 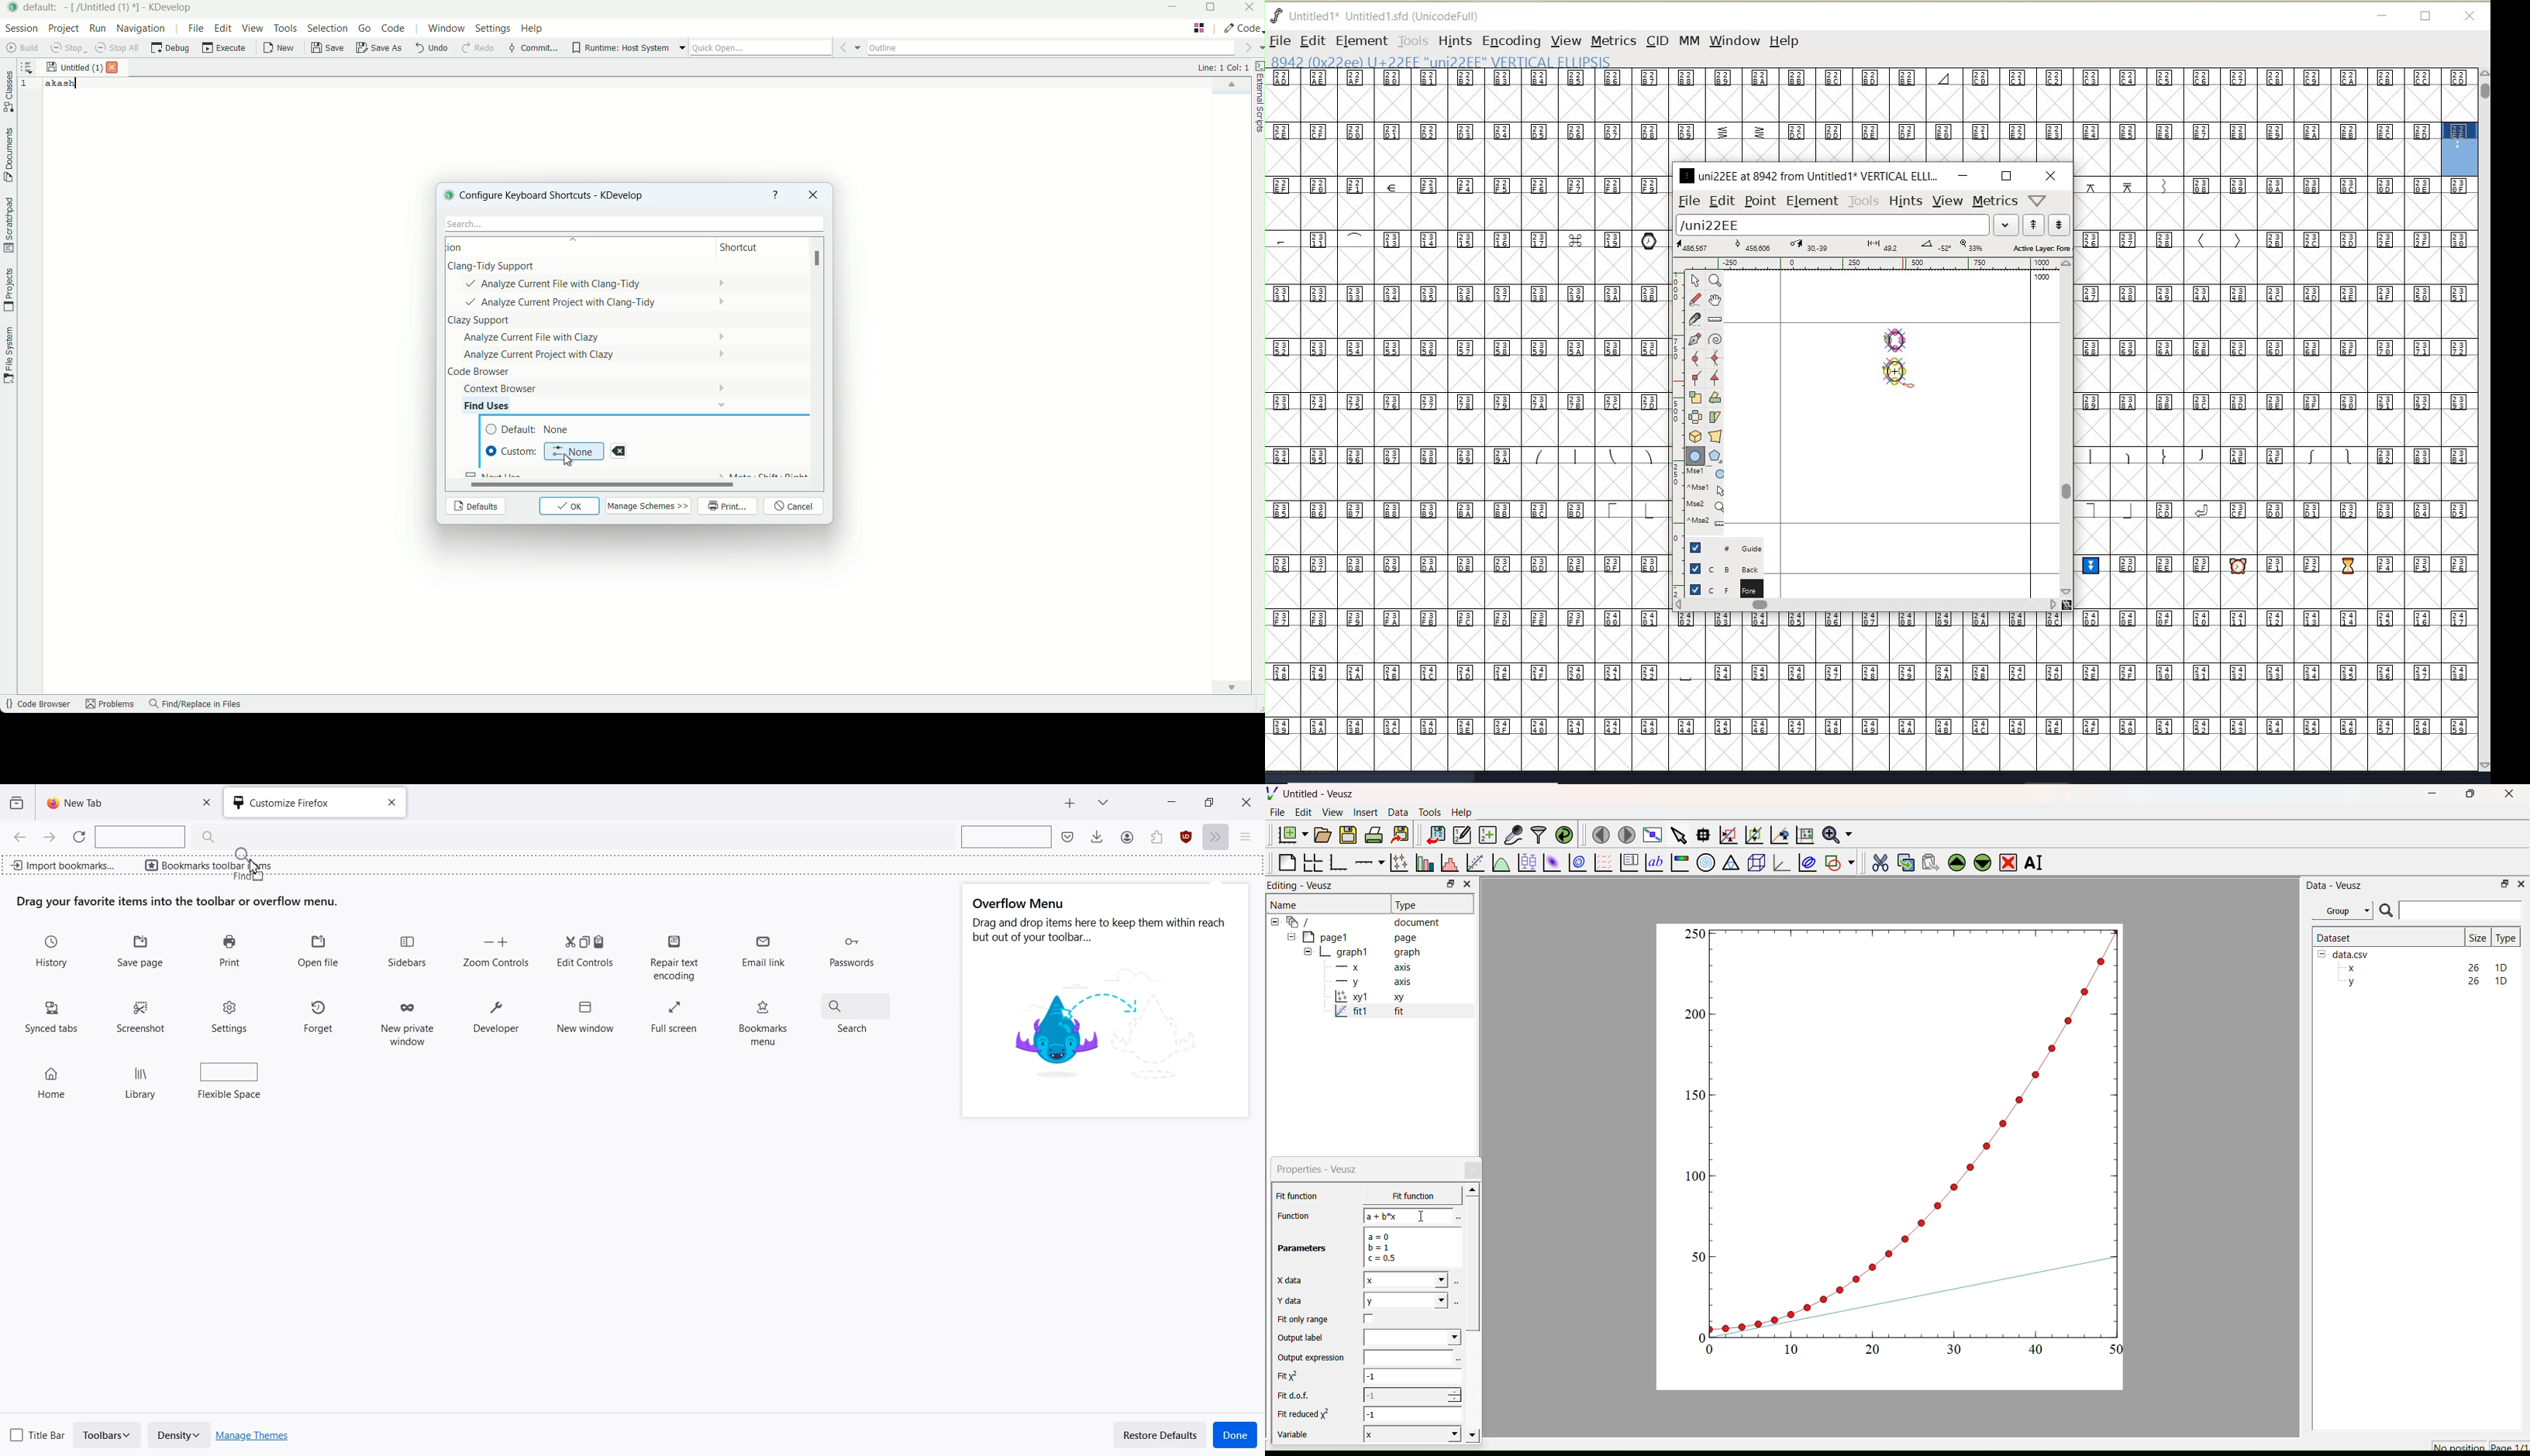 I want to click on TOOLS, so click(x=1412, y=41).